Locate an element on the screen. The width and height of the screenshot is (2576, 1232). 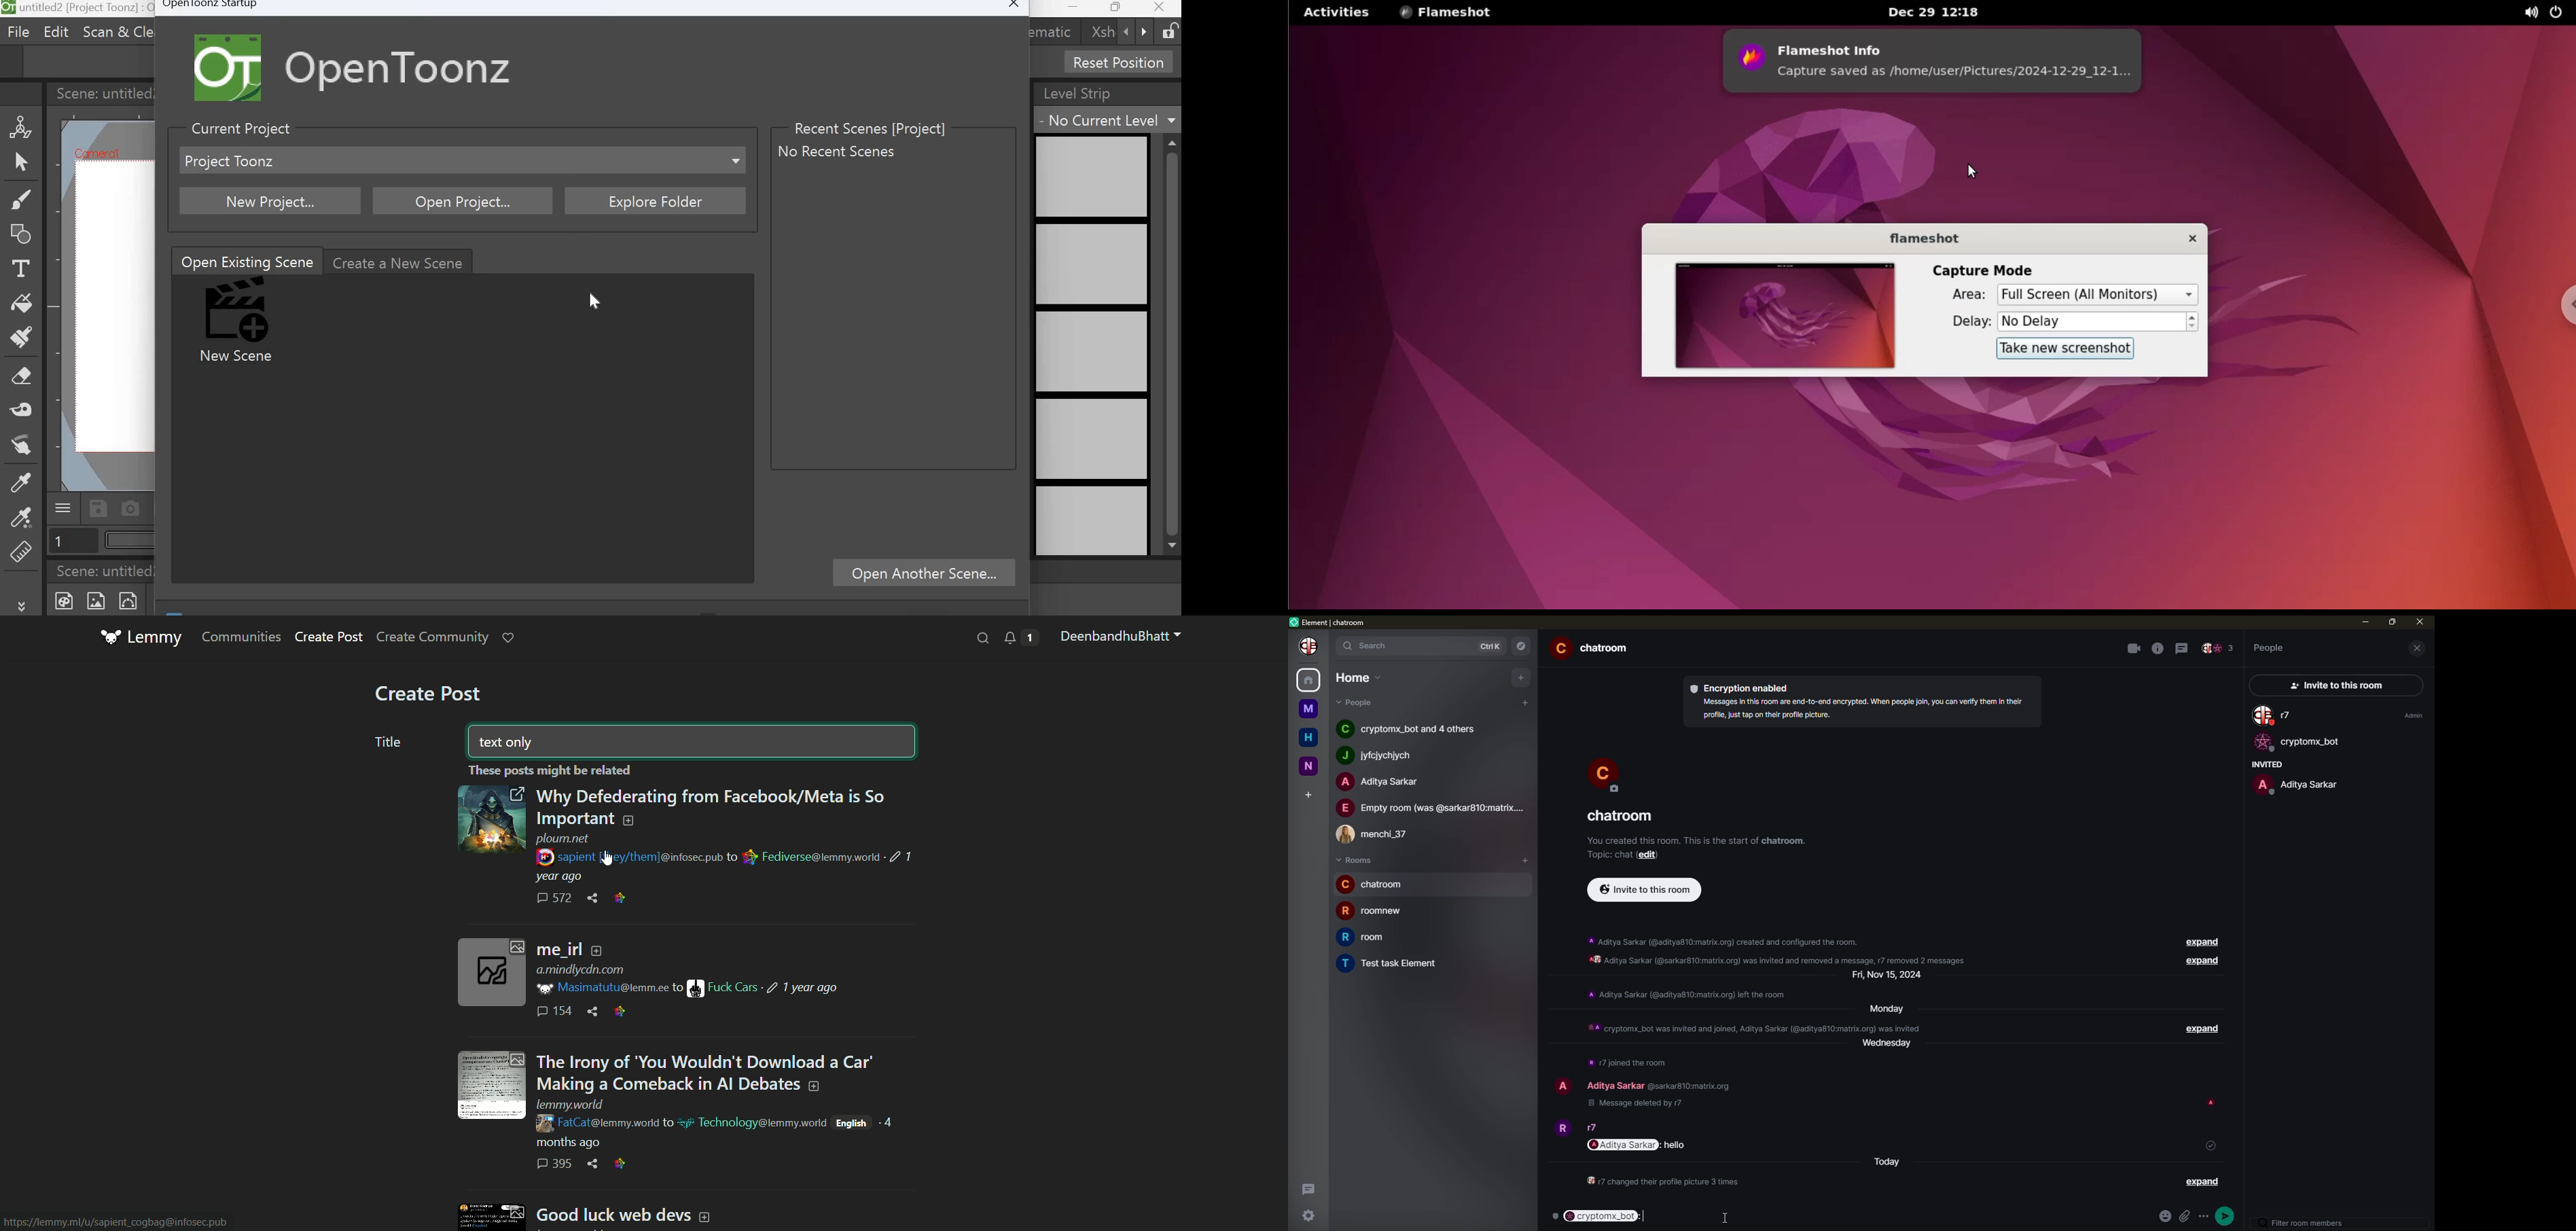
mentioned is located at coordinates (1593, 1216).